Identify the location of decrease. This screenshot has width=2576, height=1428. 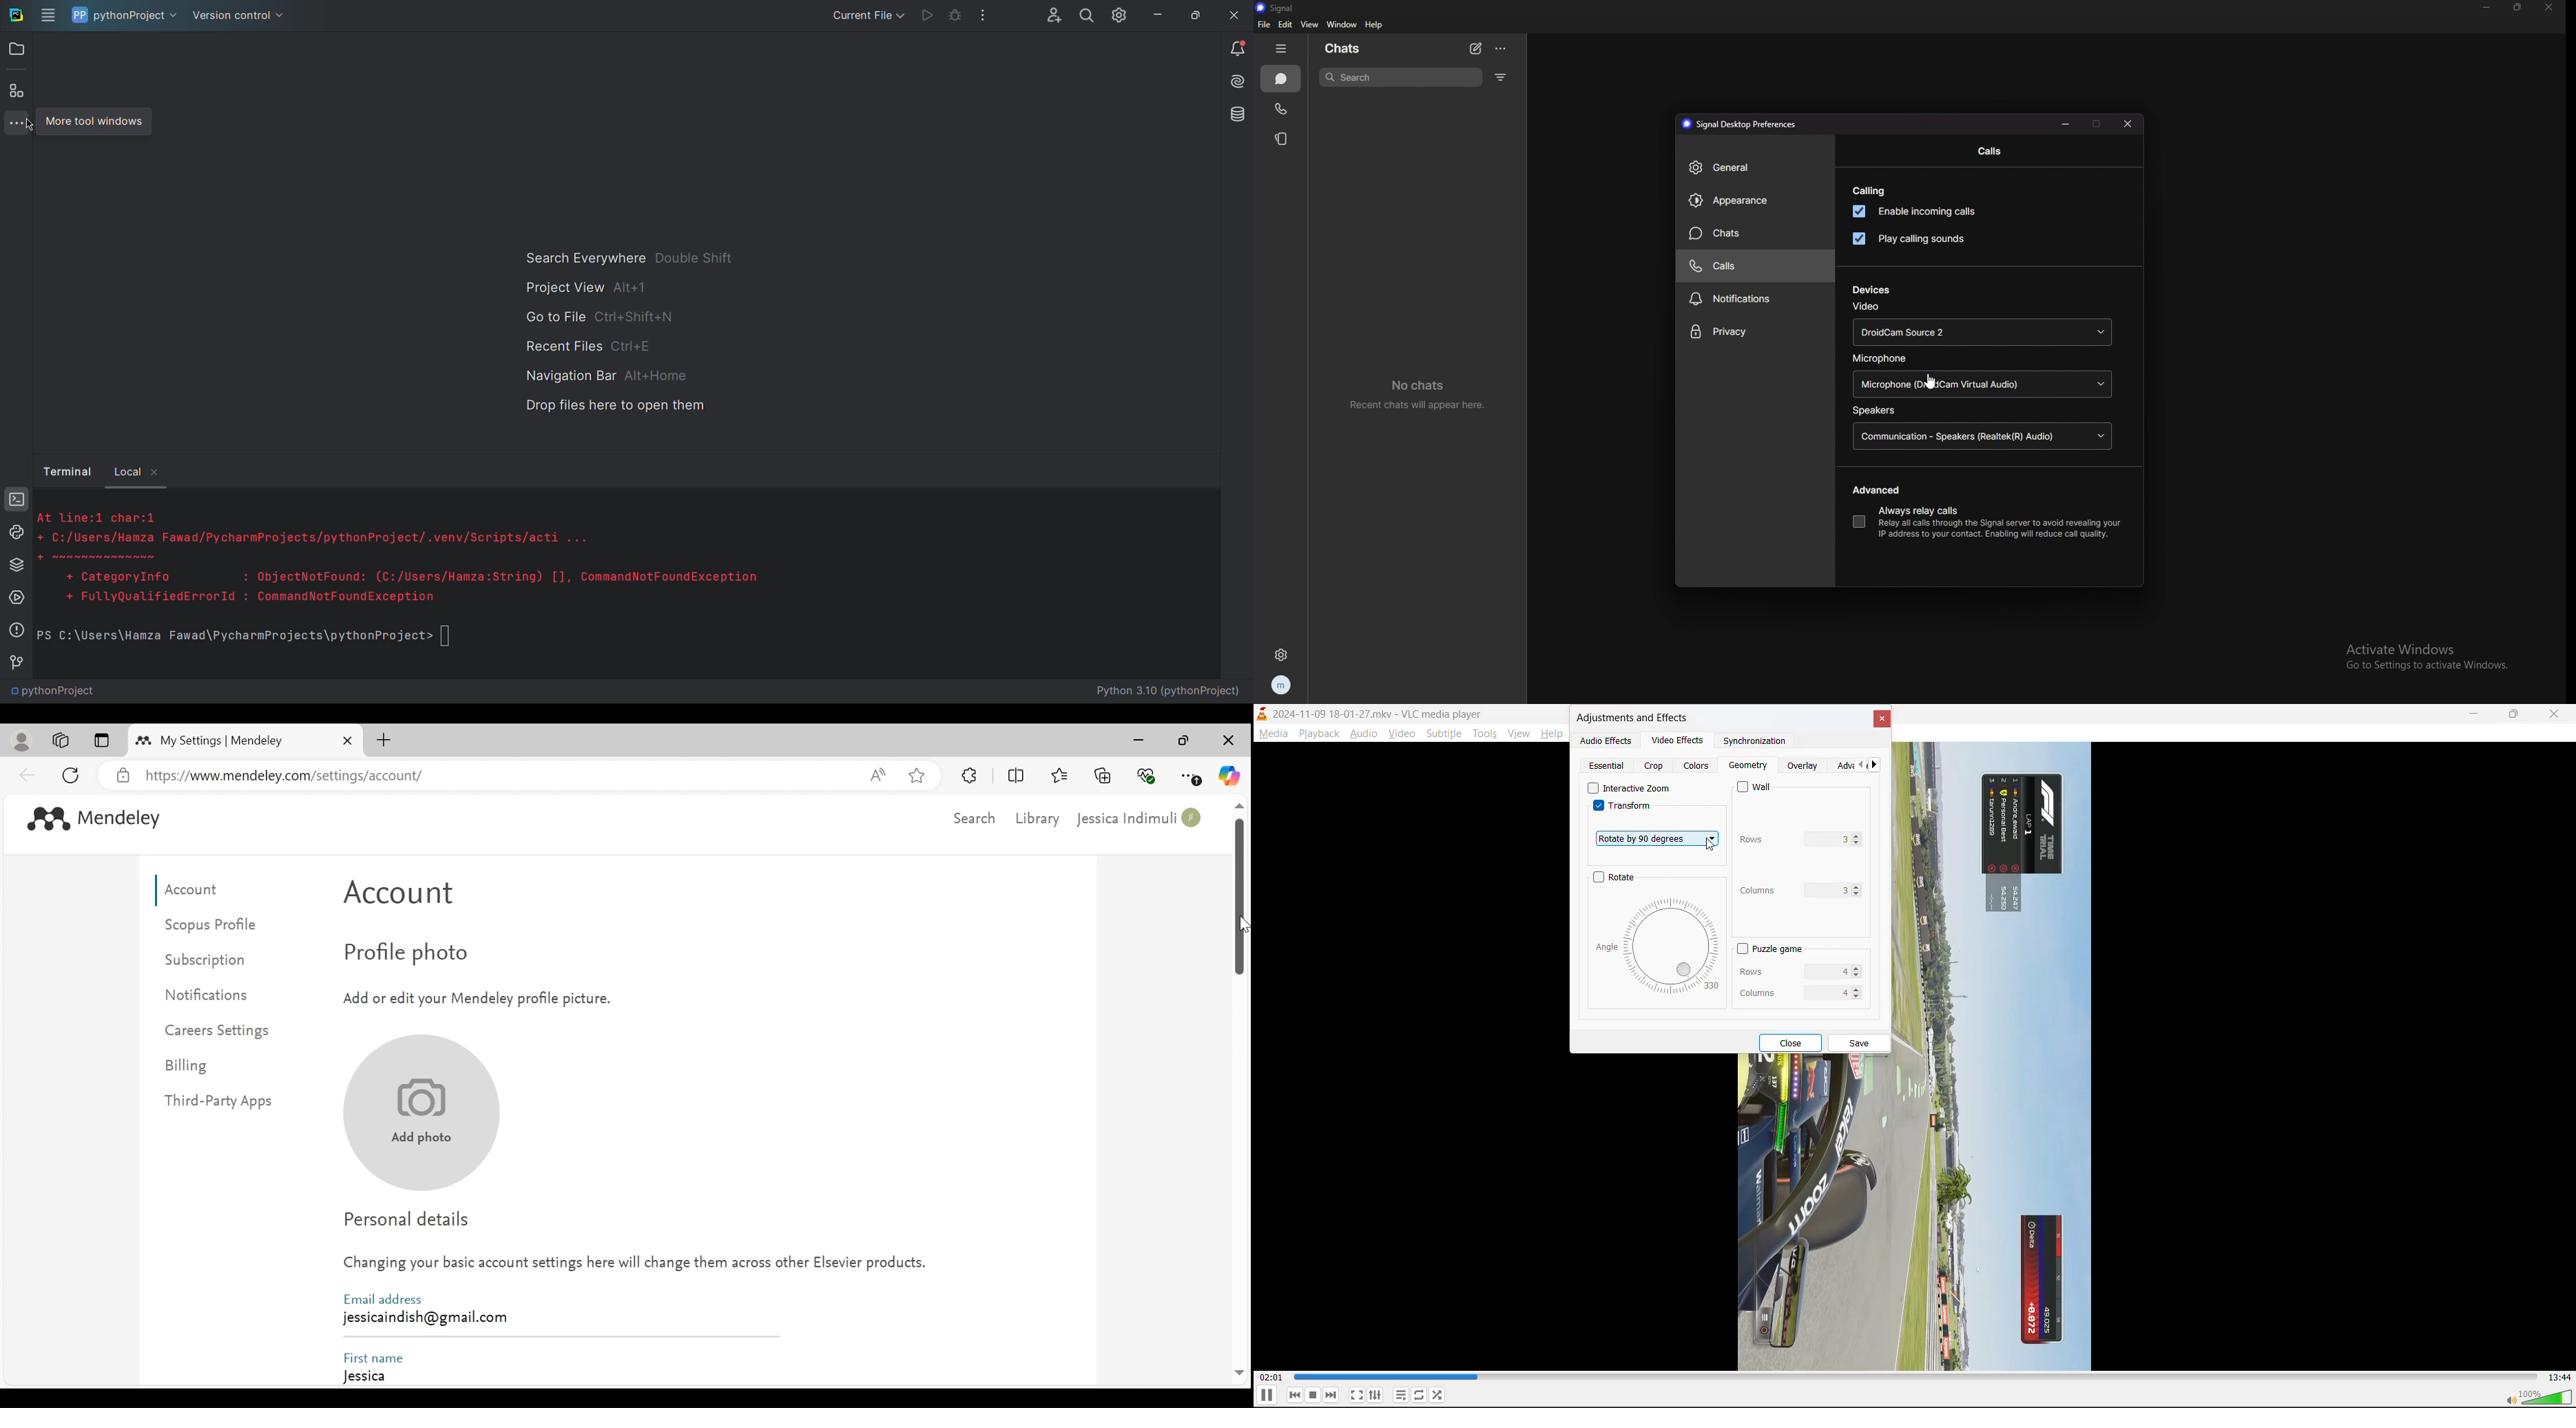
(1859, 844).